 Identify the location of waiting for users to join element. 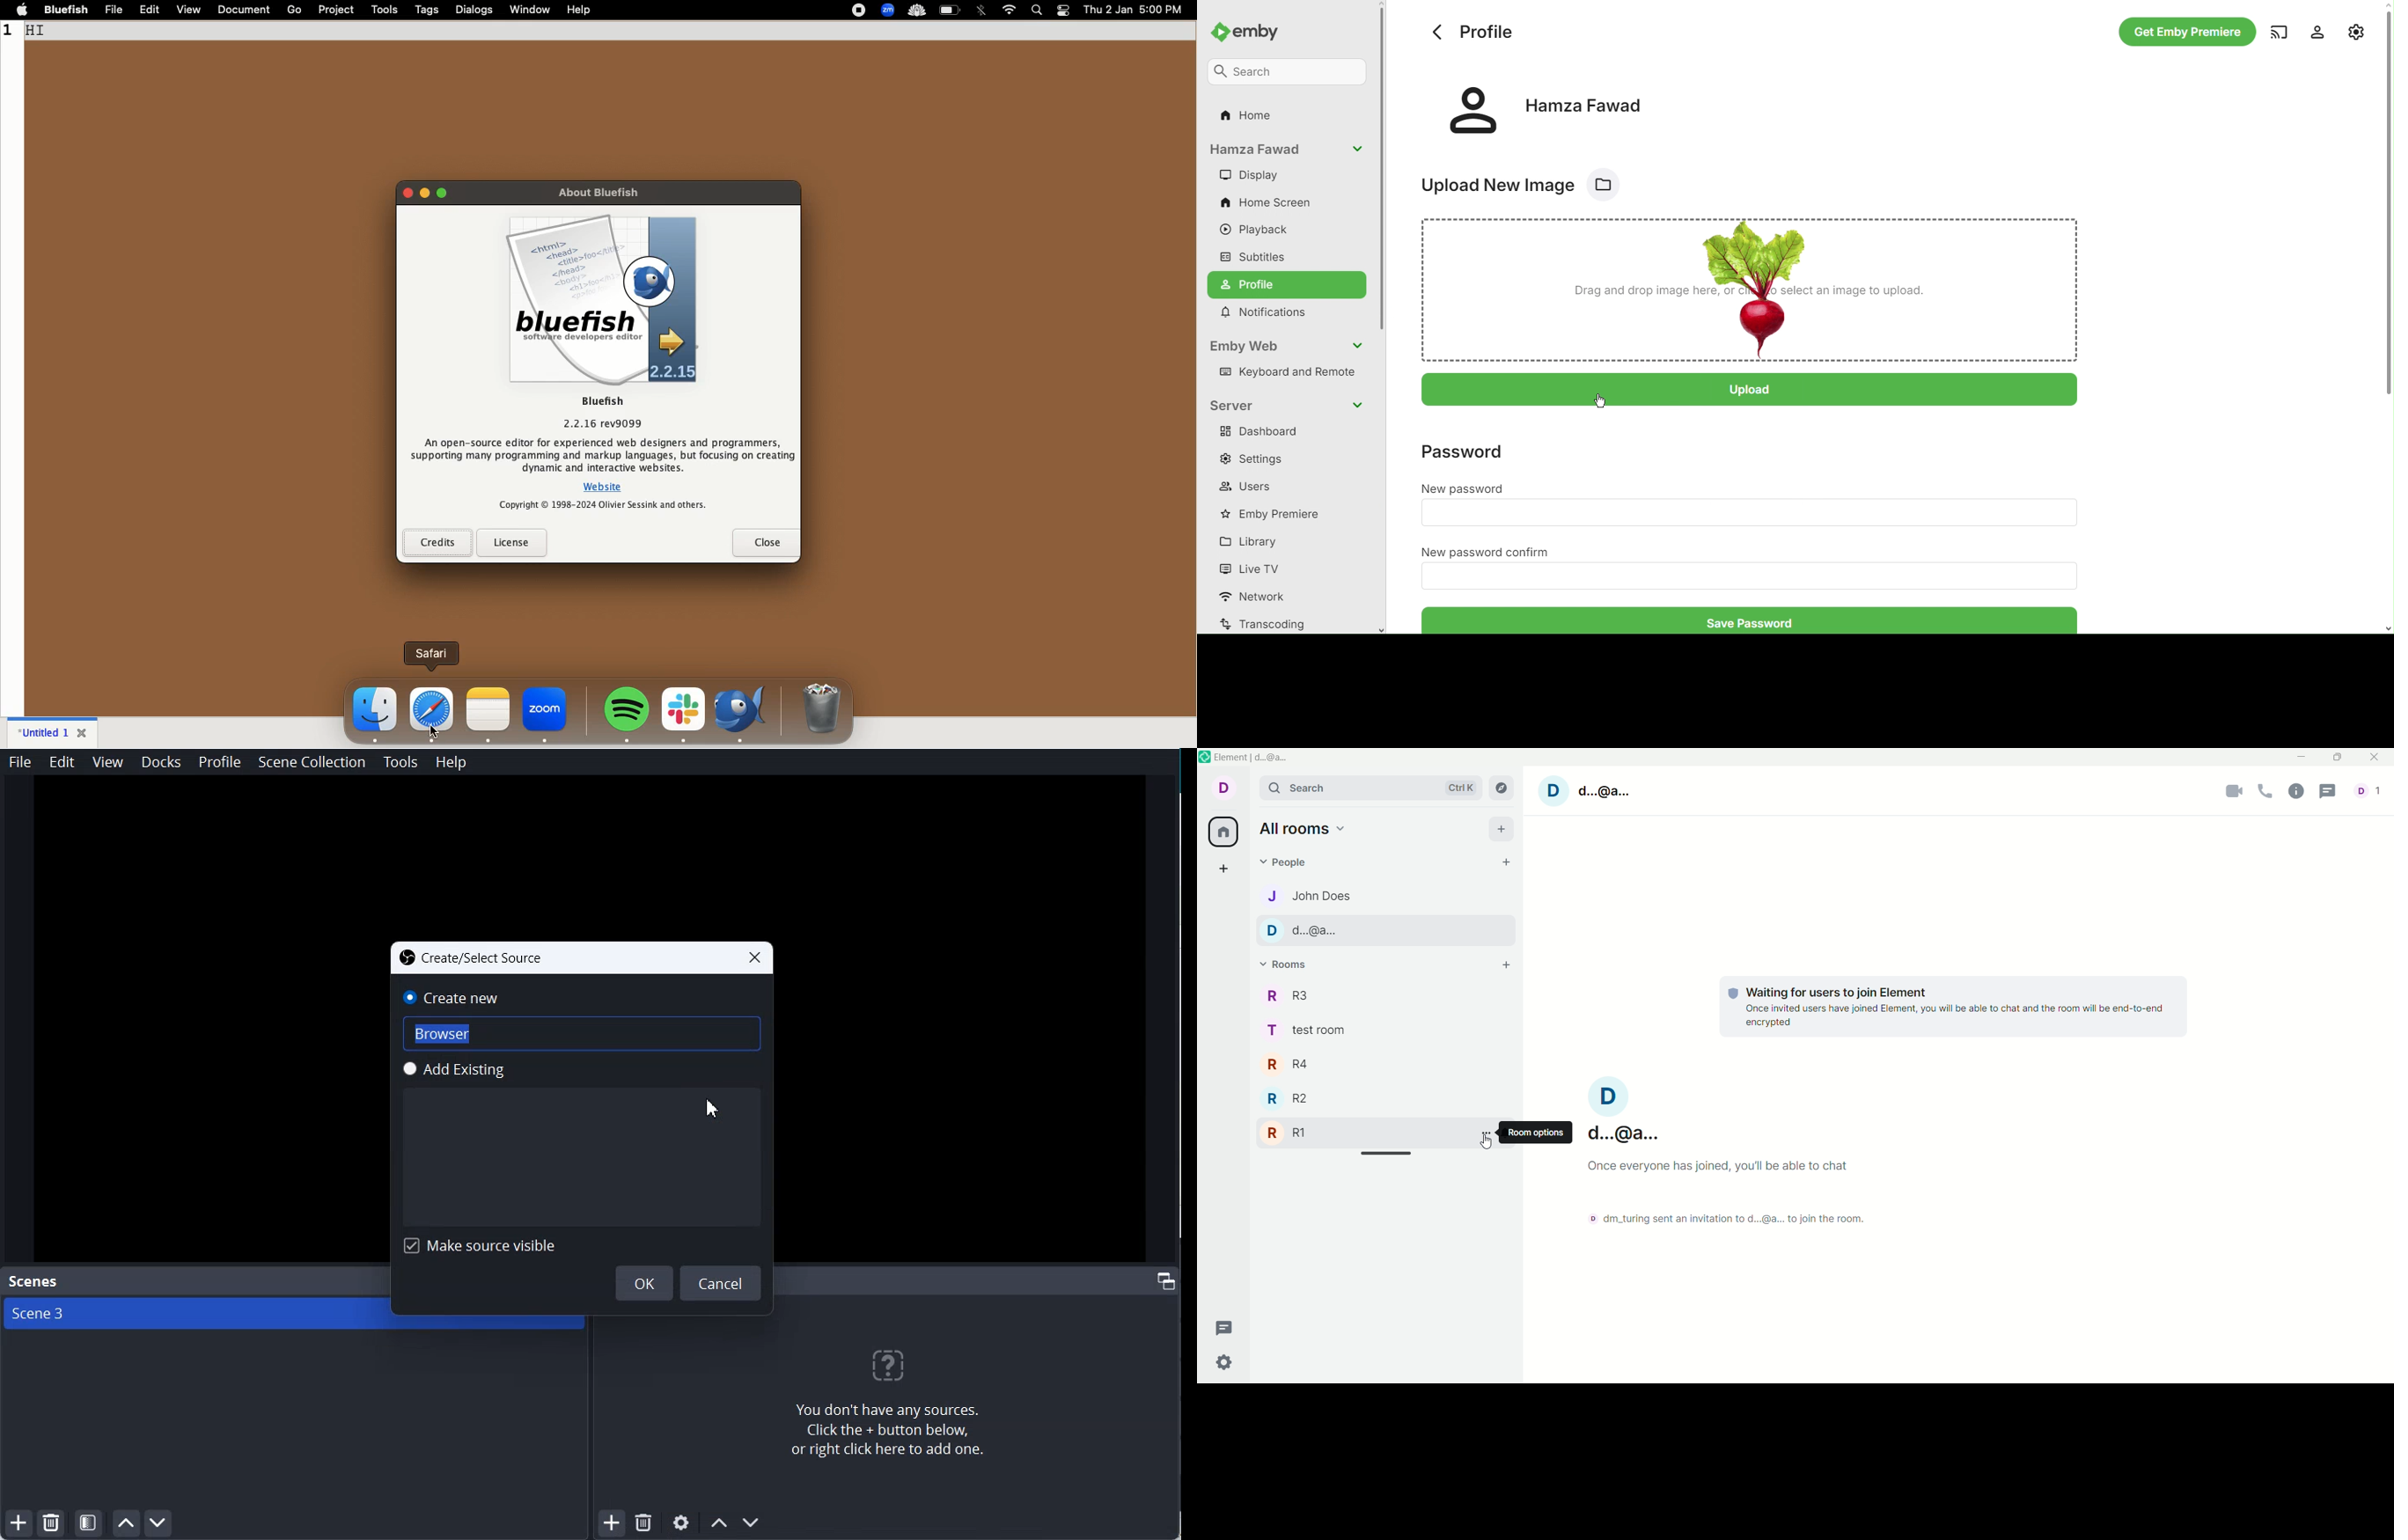
(1854, 992).